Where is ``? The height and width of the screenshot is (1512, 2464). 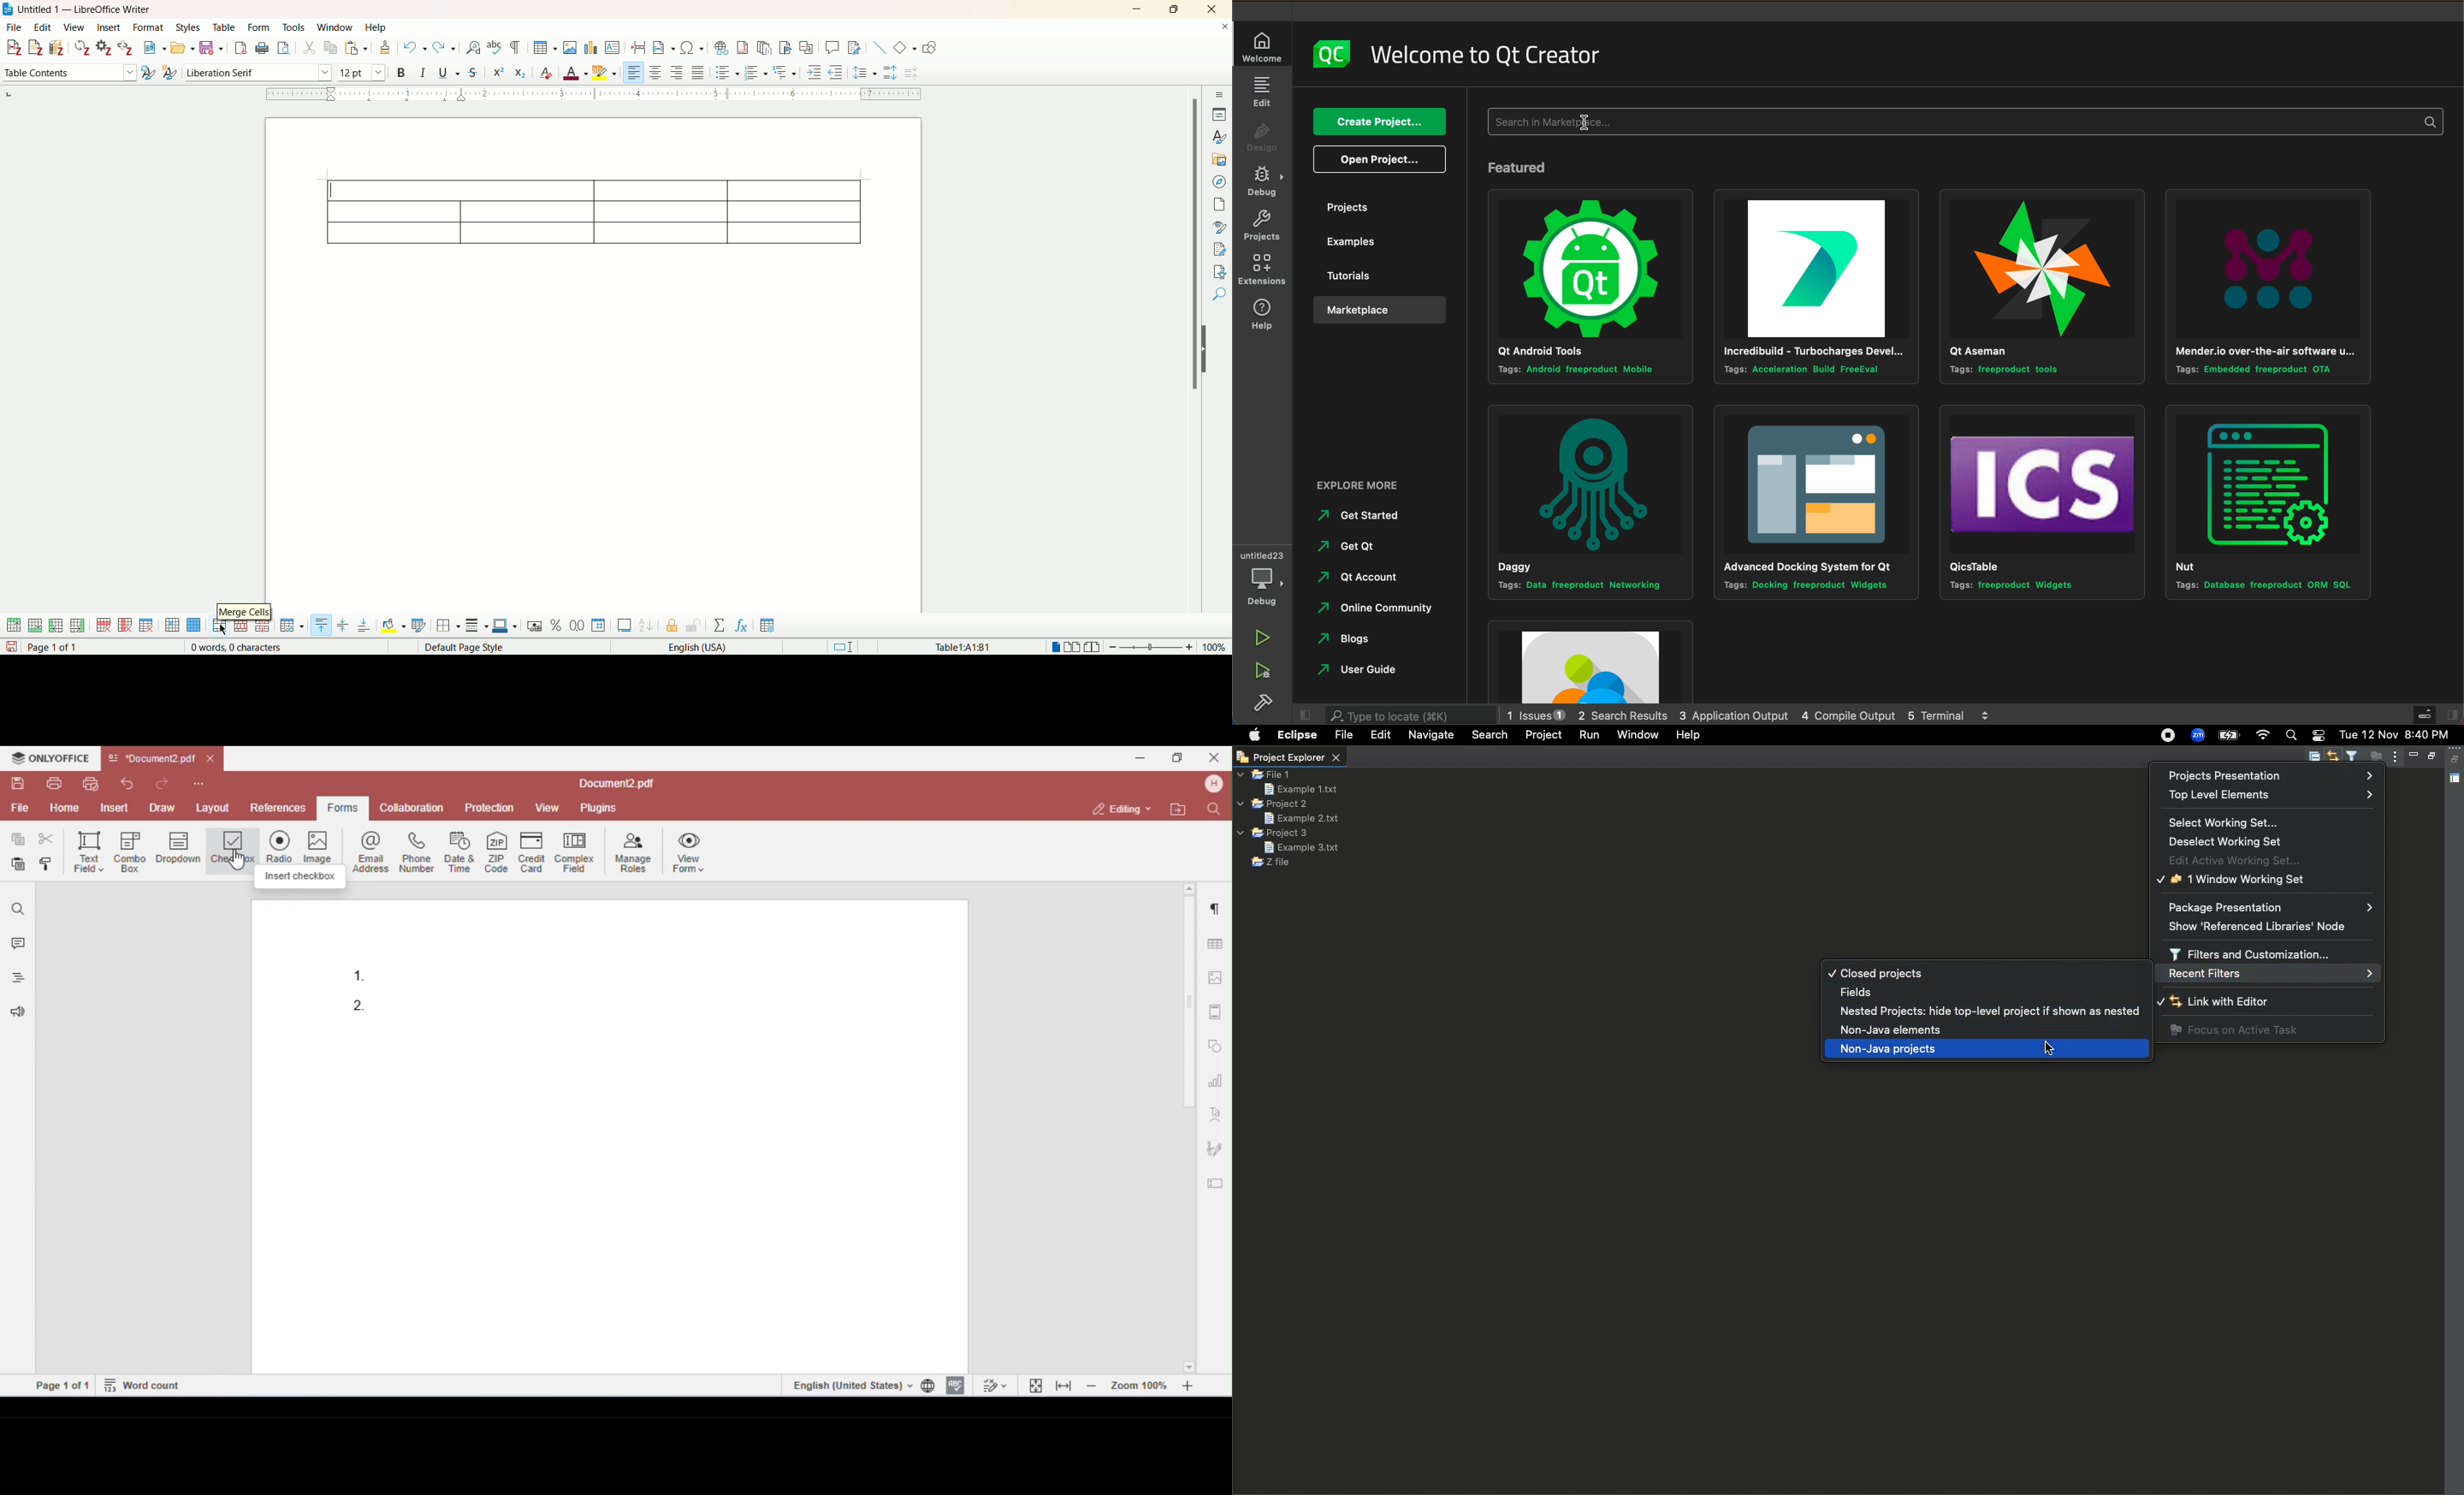
 is located at coordinates (1373, 669).